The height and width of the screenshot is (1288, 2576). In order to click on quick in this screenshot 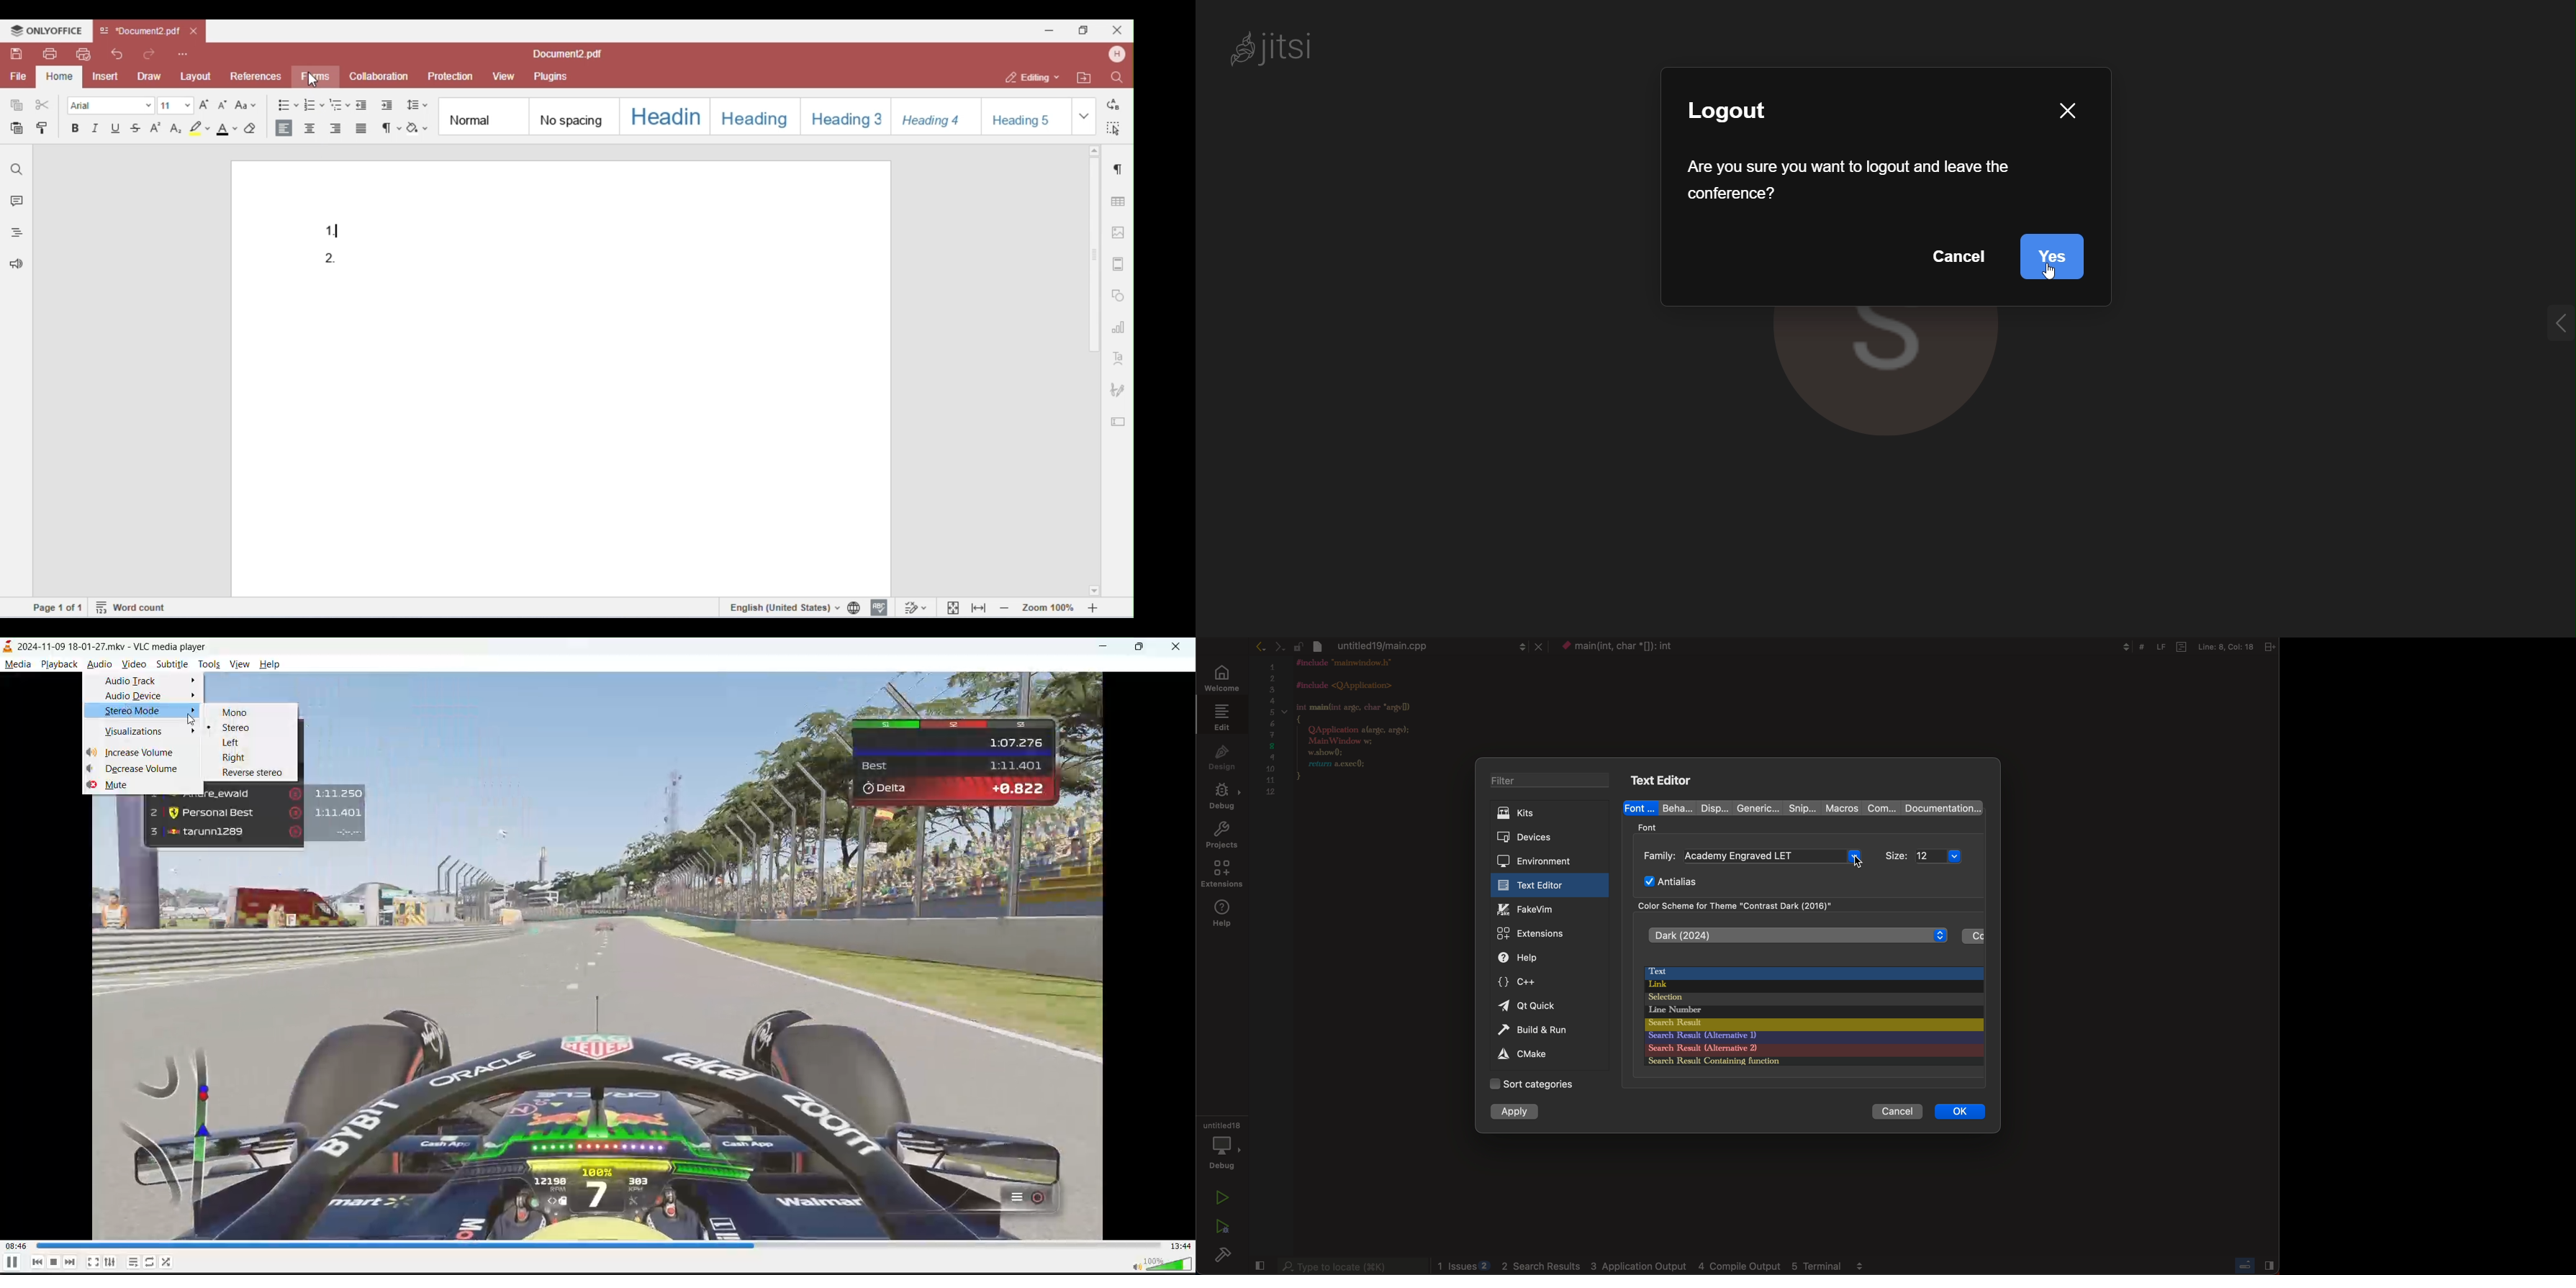, I will do `click(1531, 1006)`.